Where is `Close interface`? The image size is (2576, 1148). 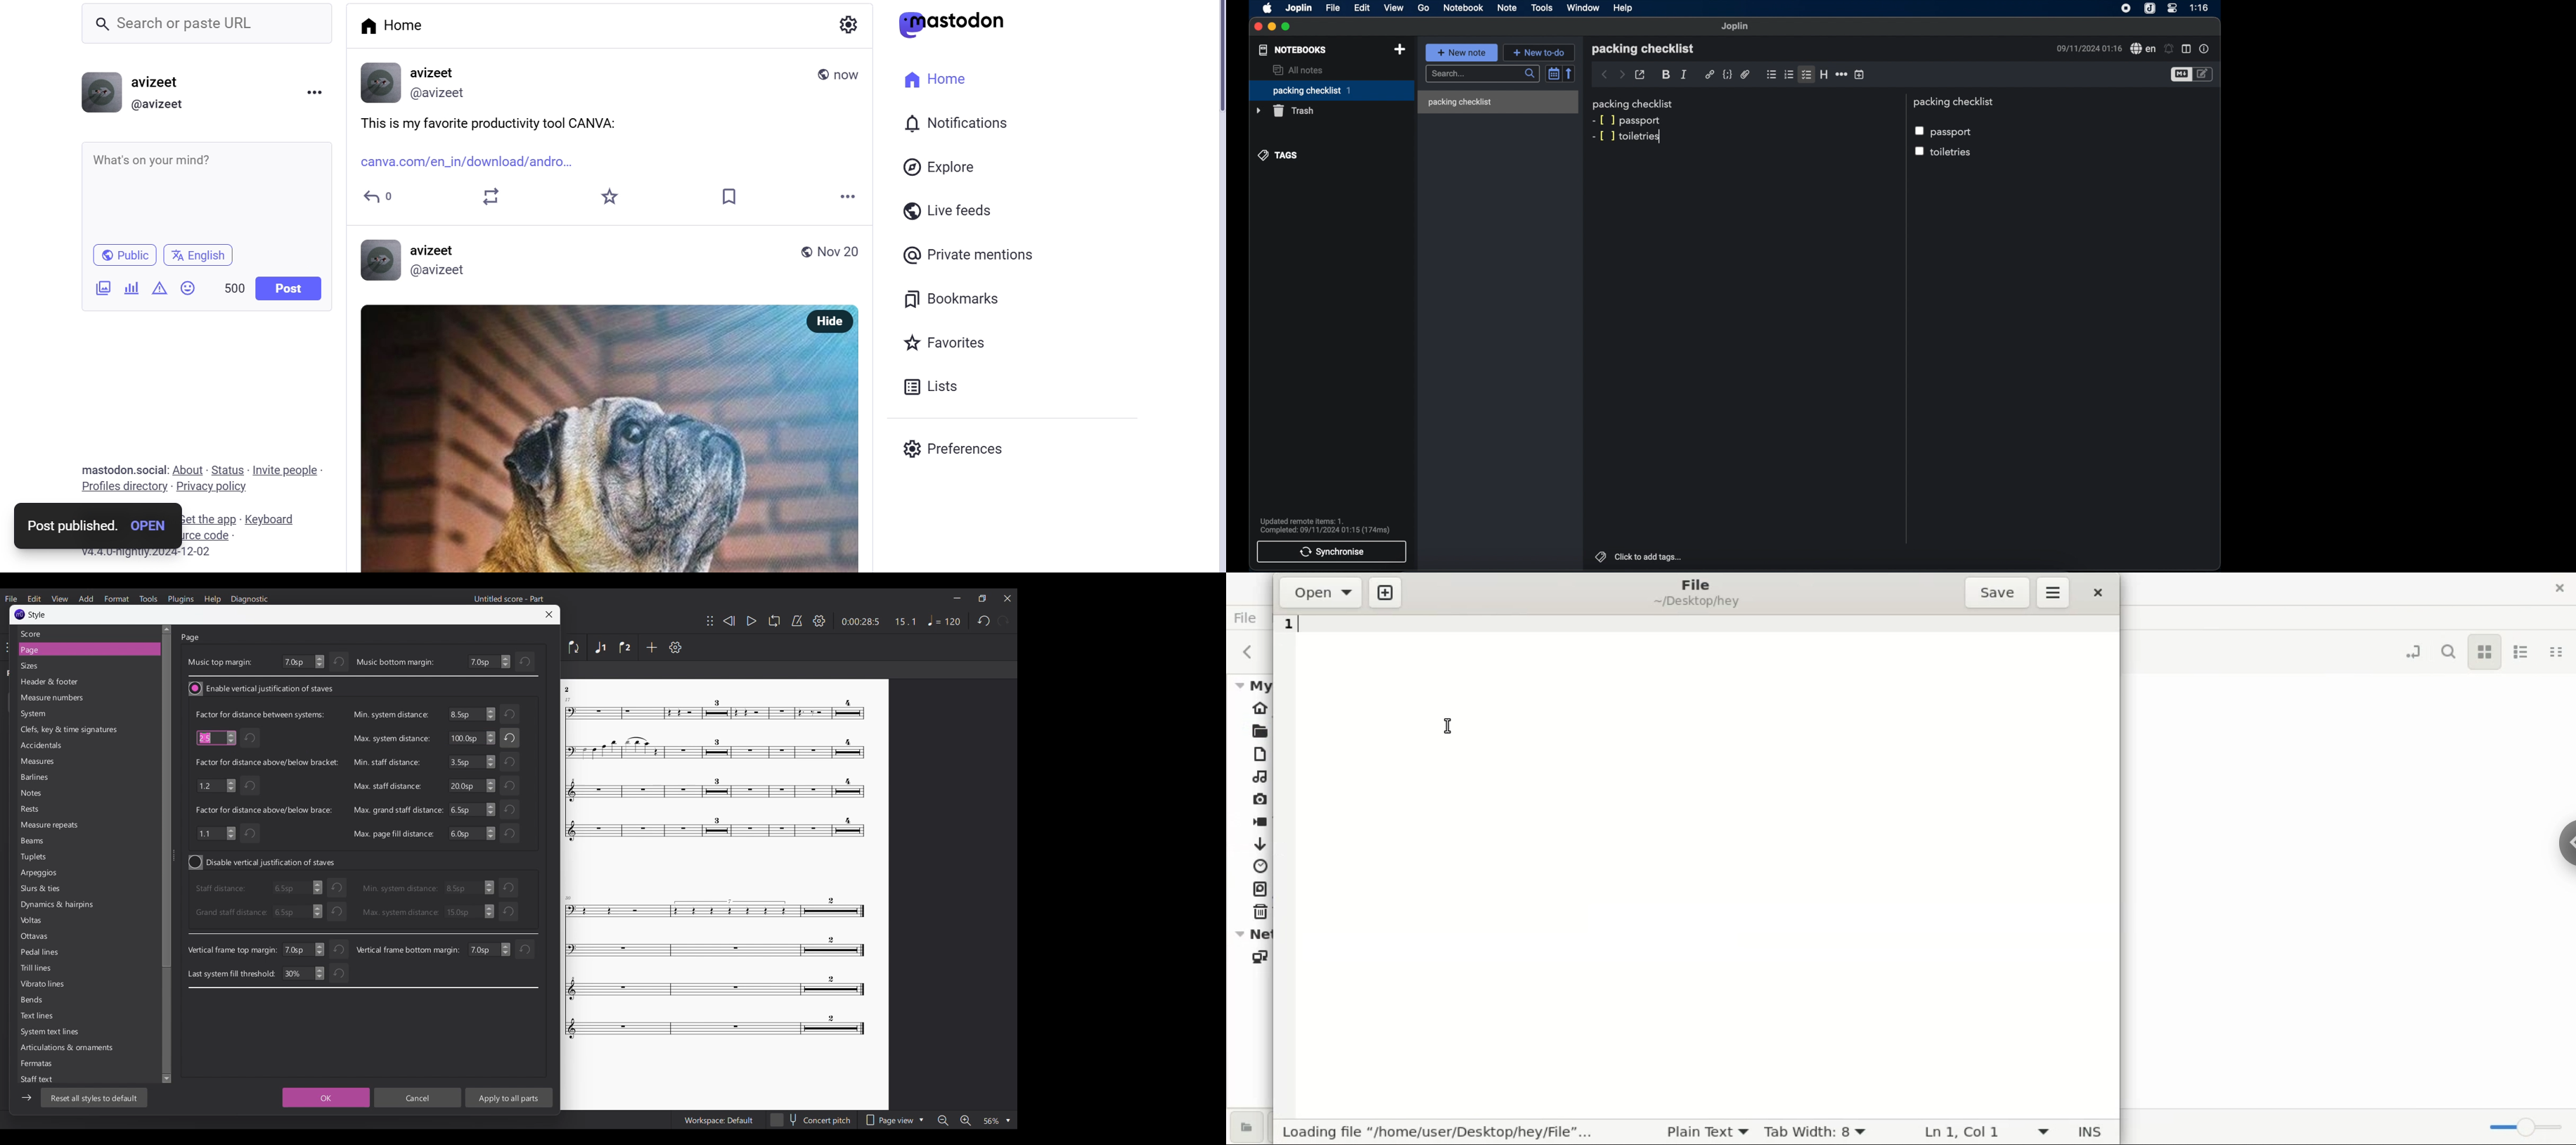
Close interface is located at coordinates (1007, 598).